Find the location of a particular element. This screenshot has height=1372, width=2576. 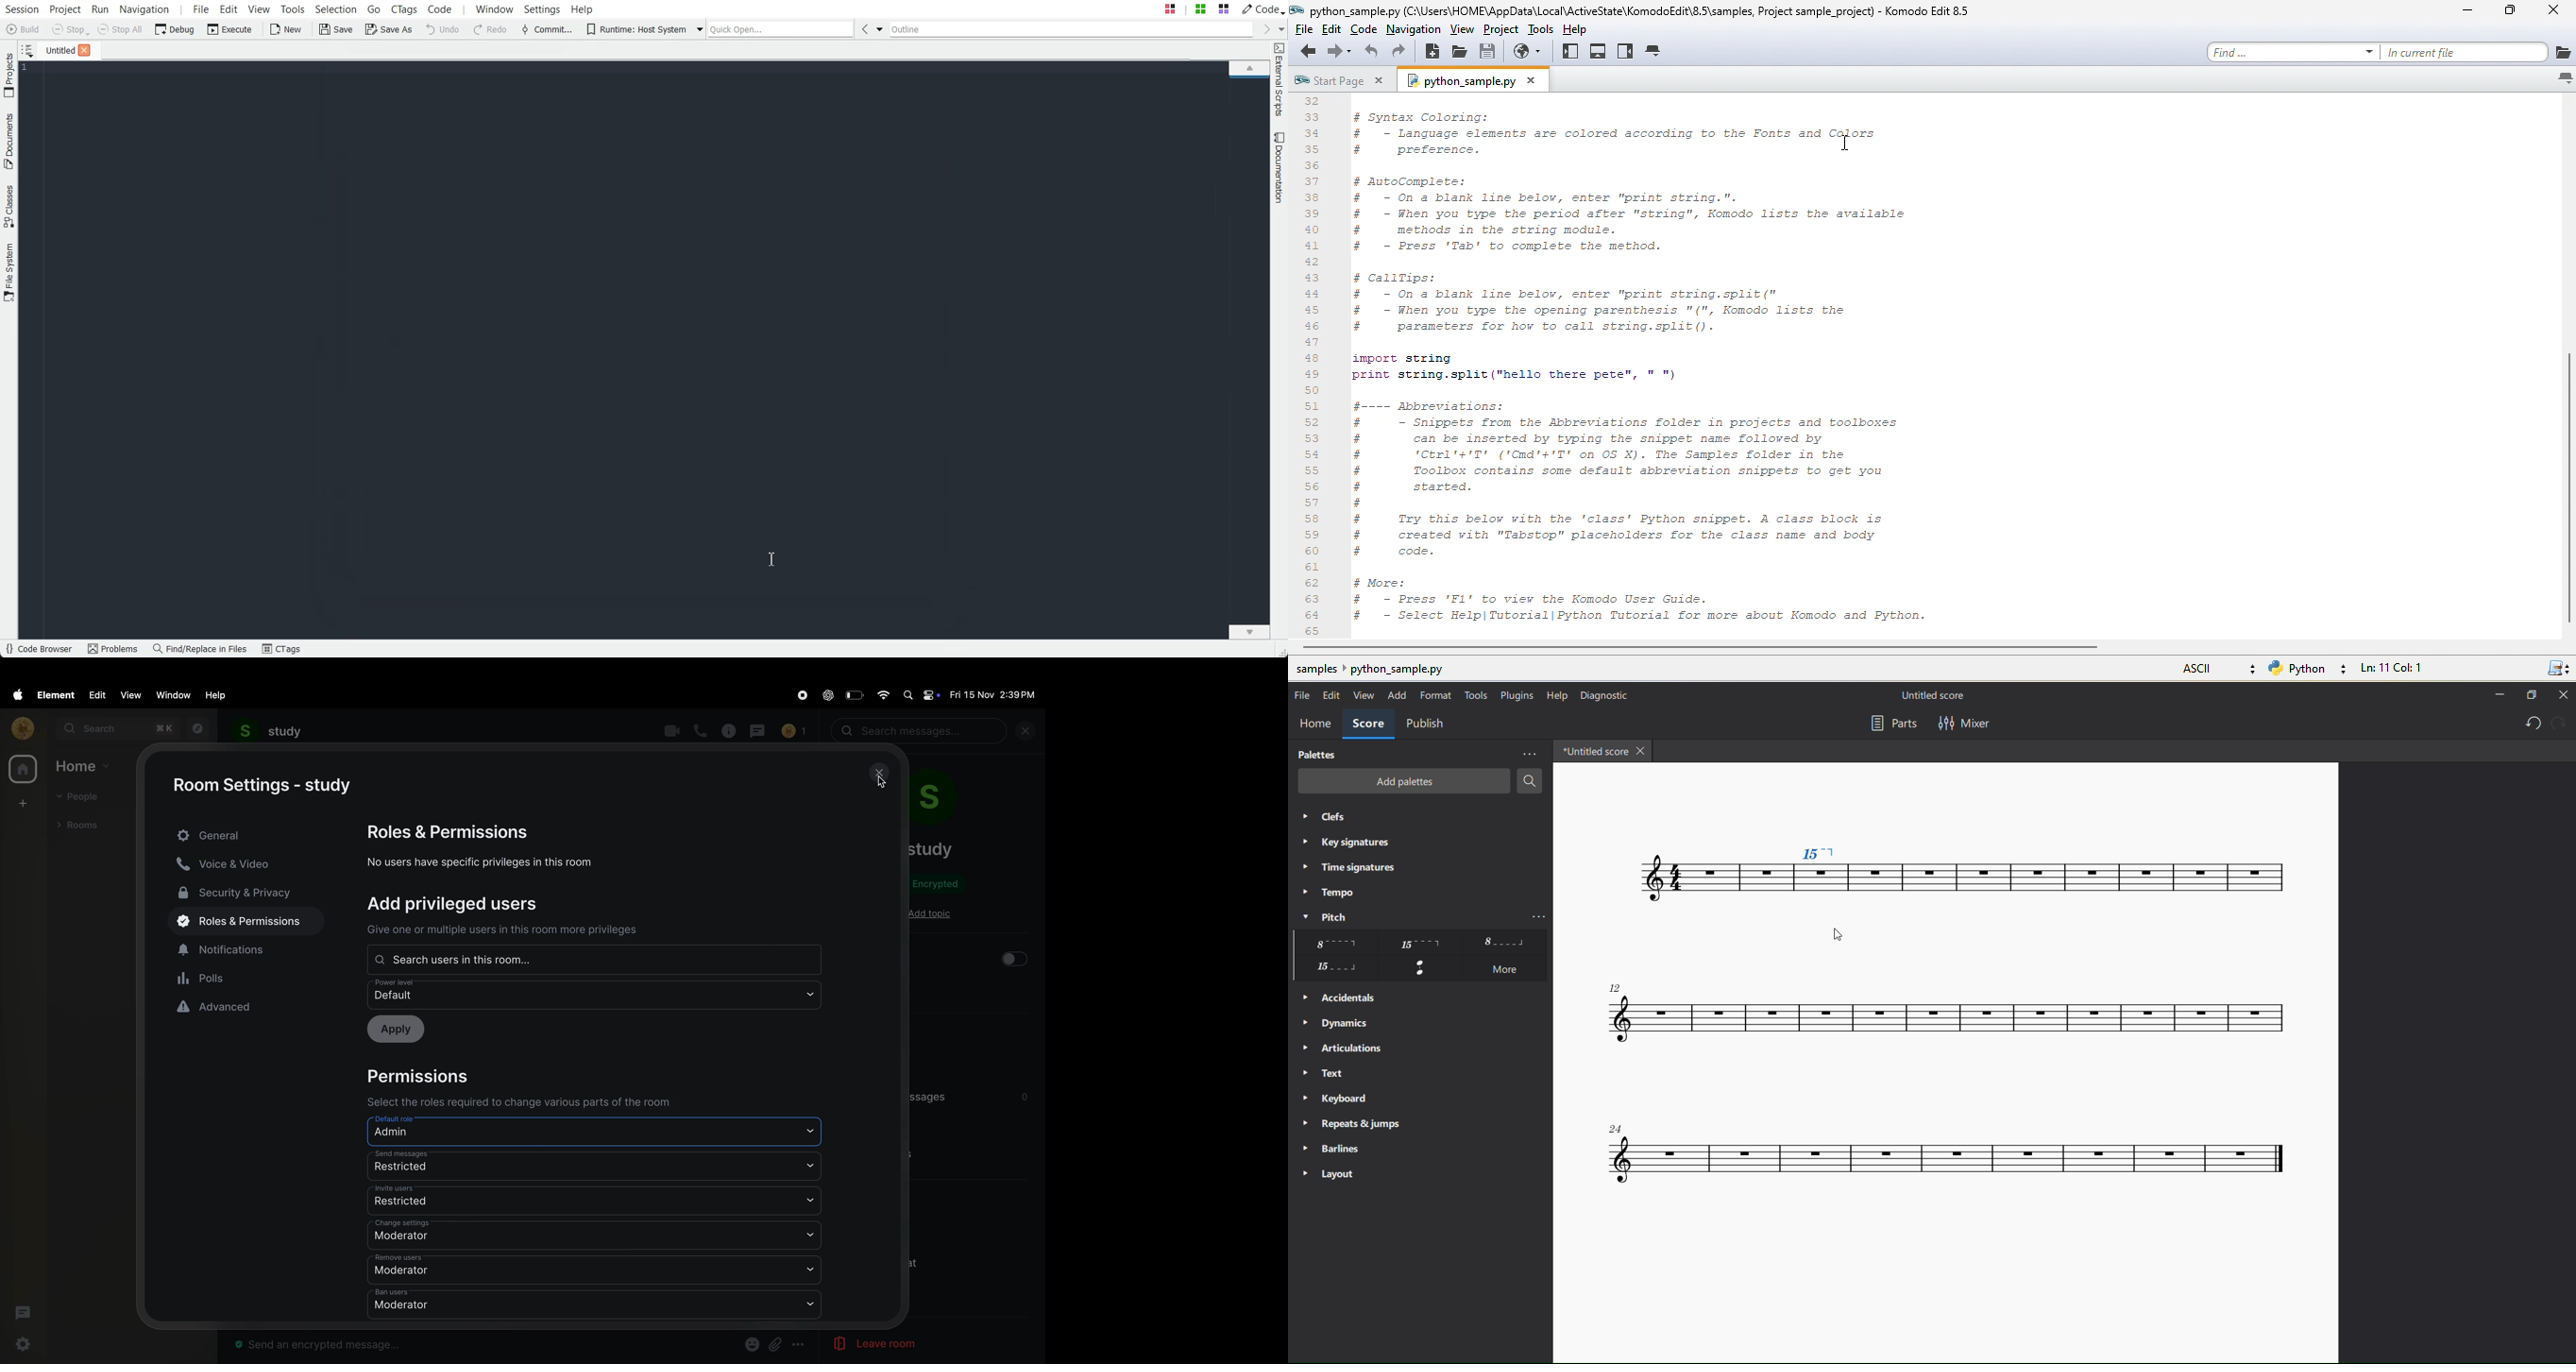

add topic is located at coordinates (930, 914).